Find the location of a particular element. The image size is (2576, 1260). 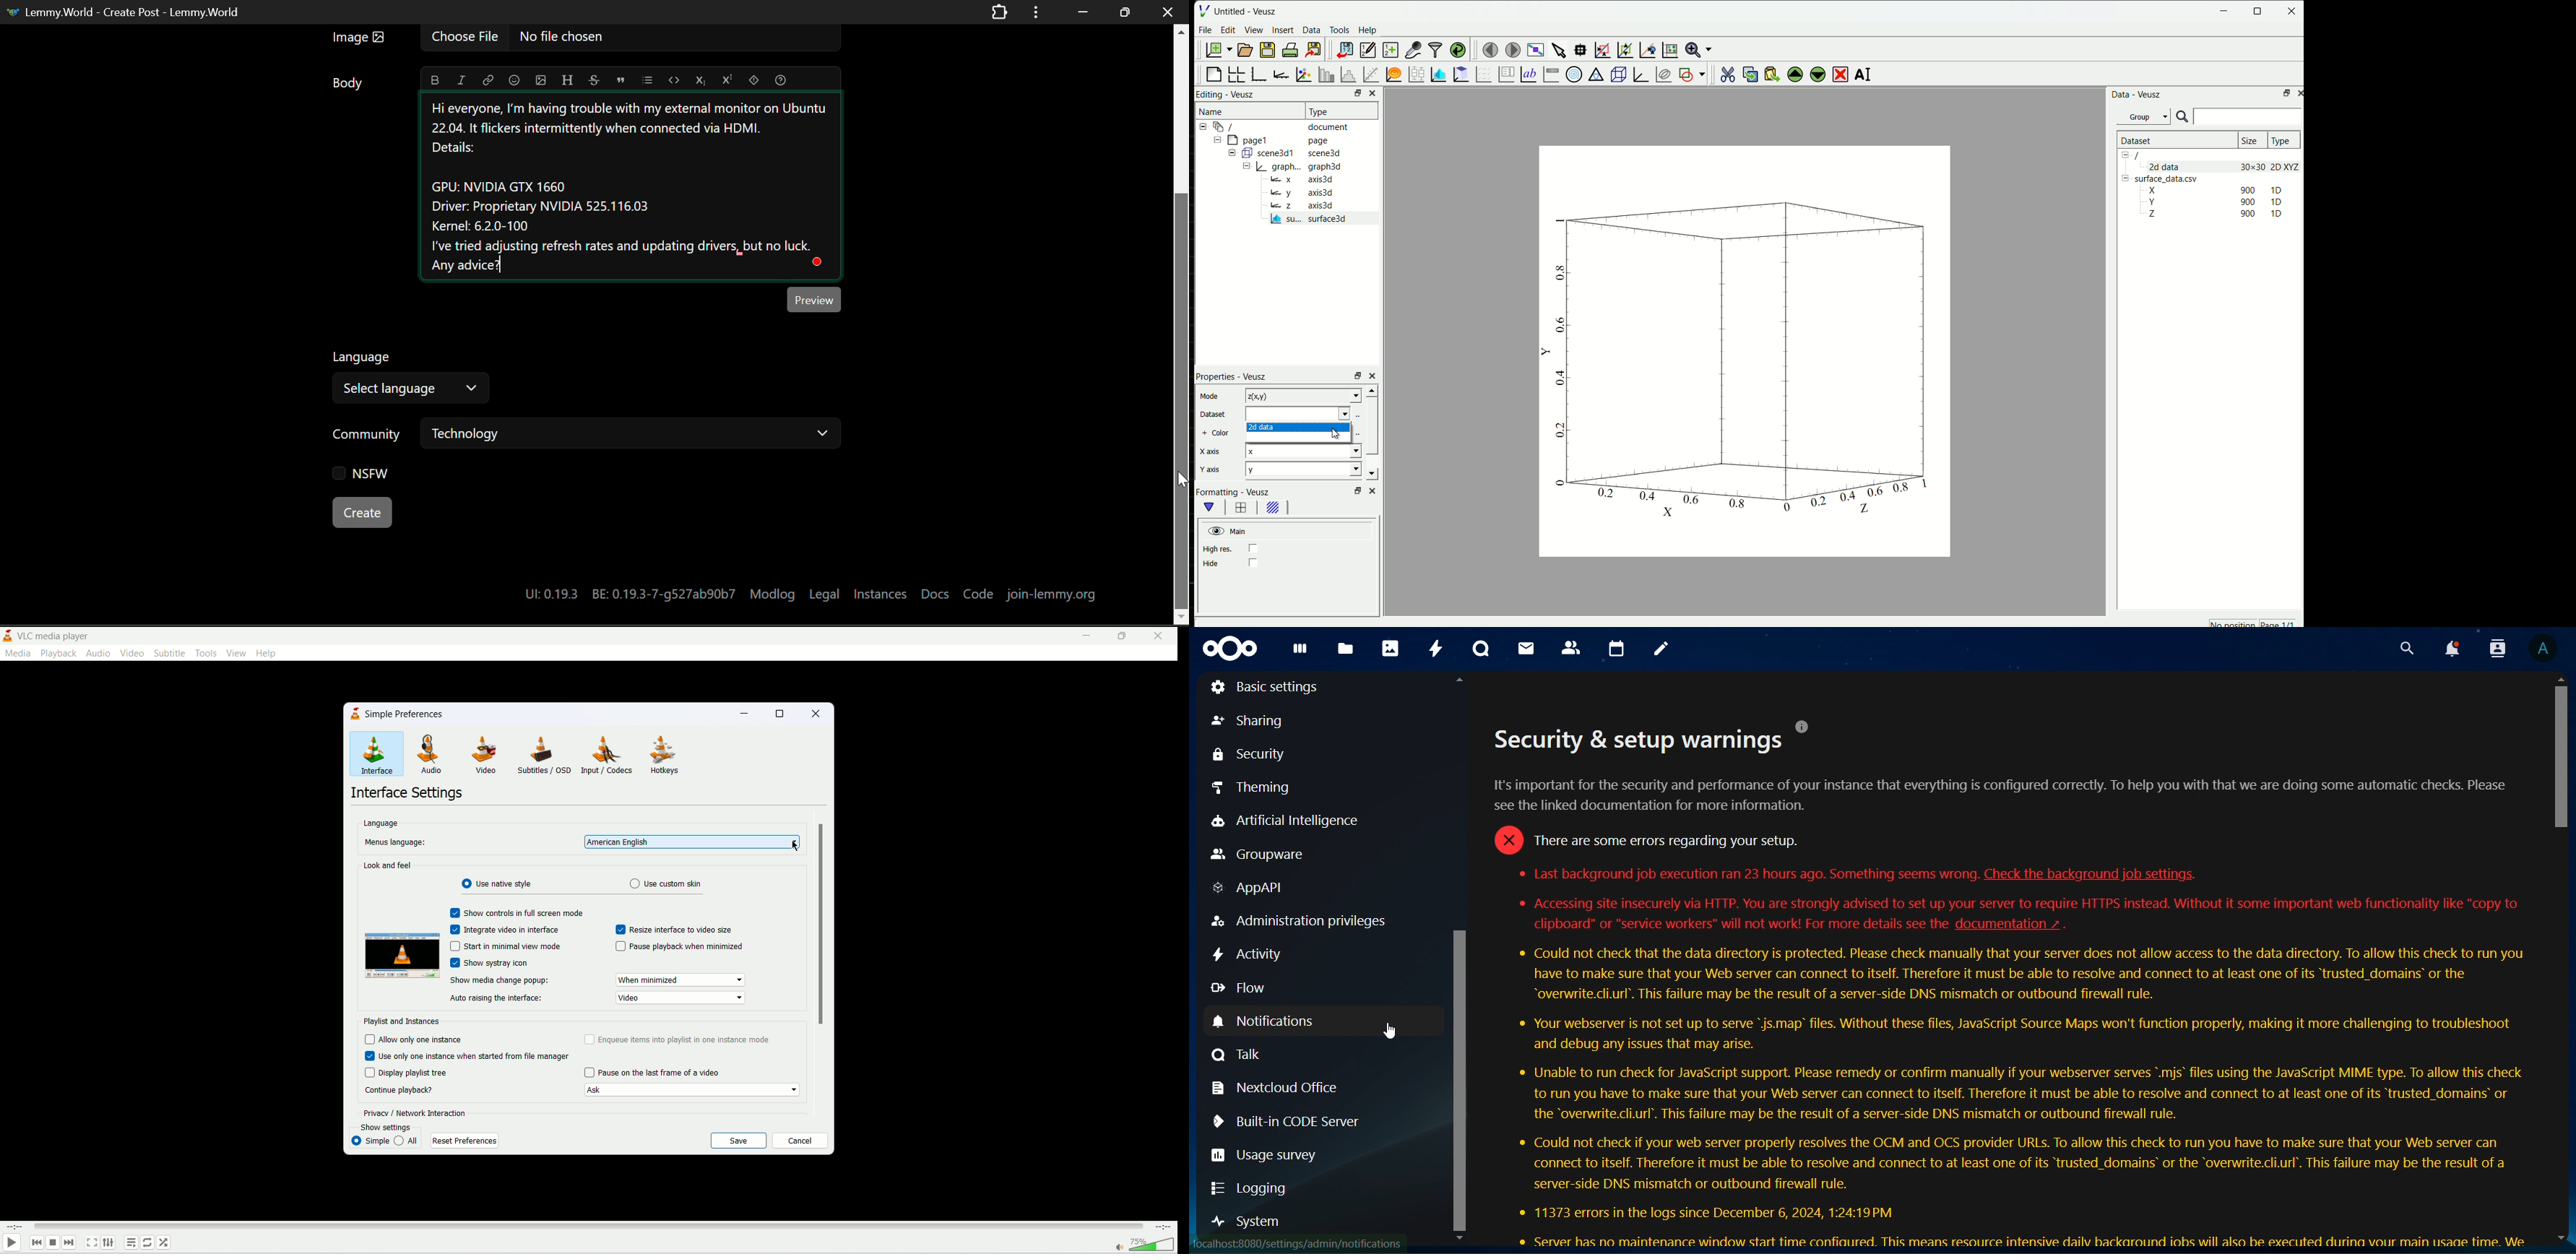

/ is located at coordinates (1226, 127).